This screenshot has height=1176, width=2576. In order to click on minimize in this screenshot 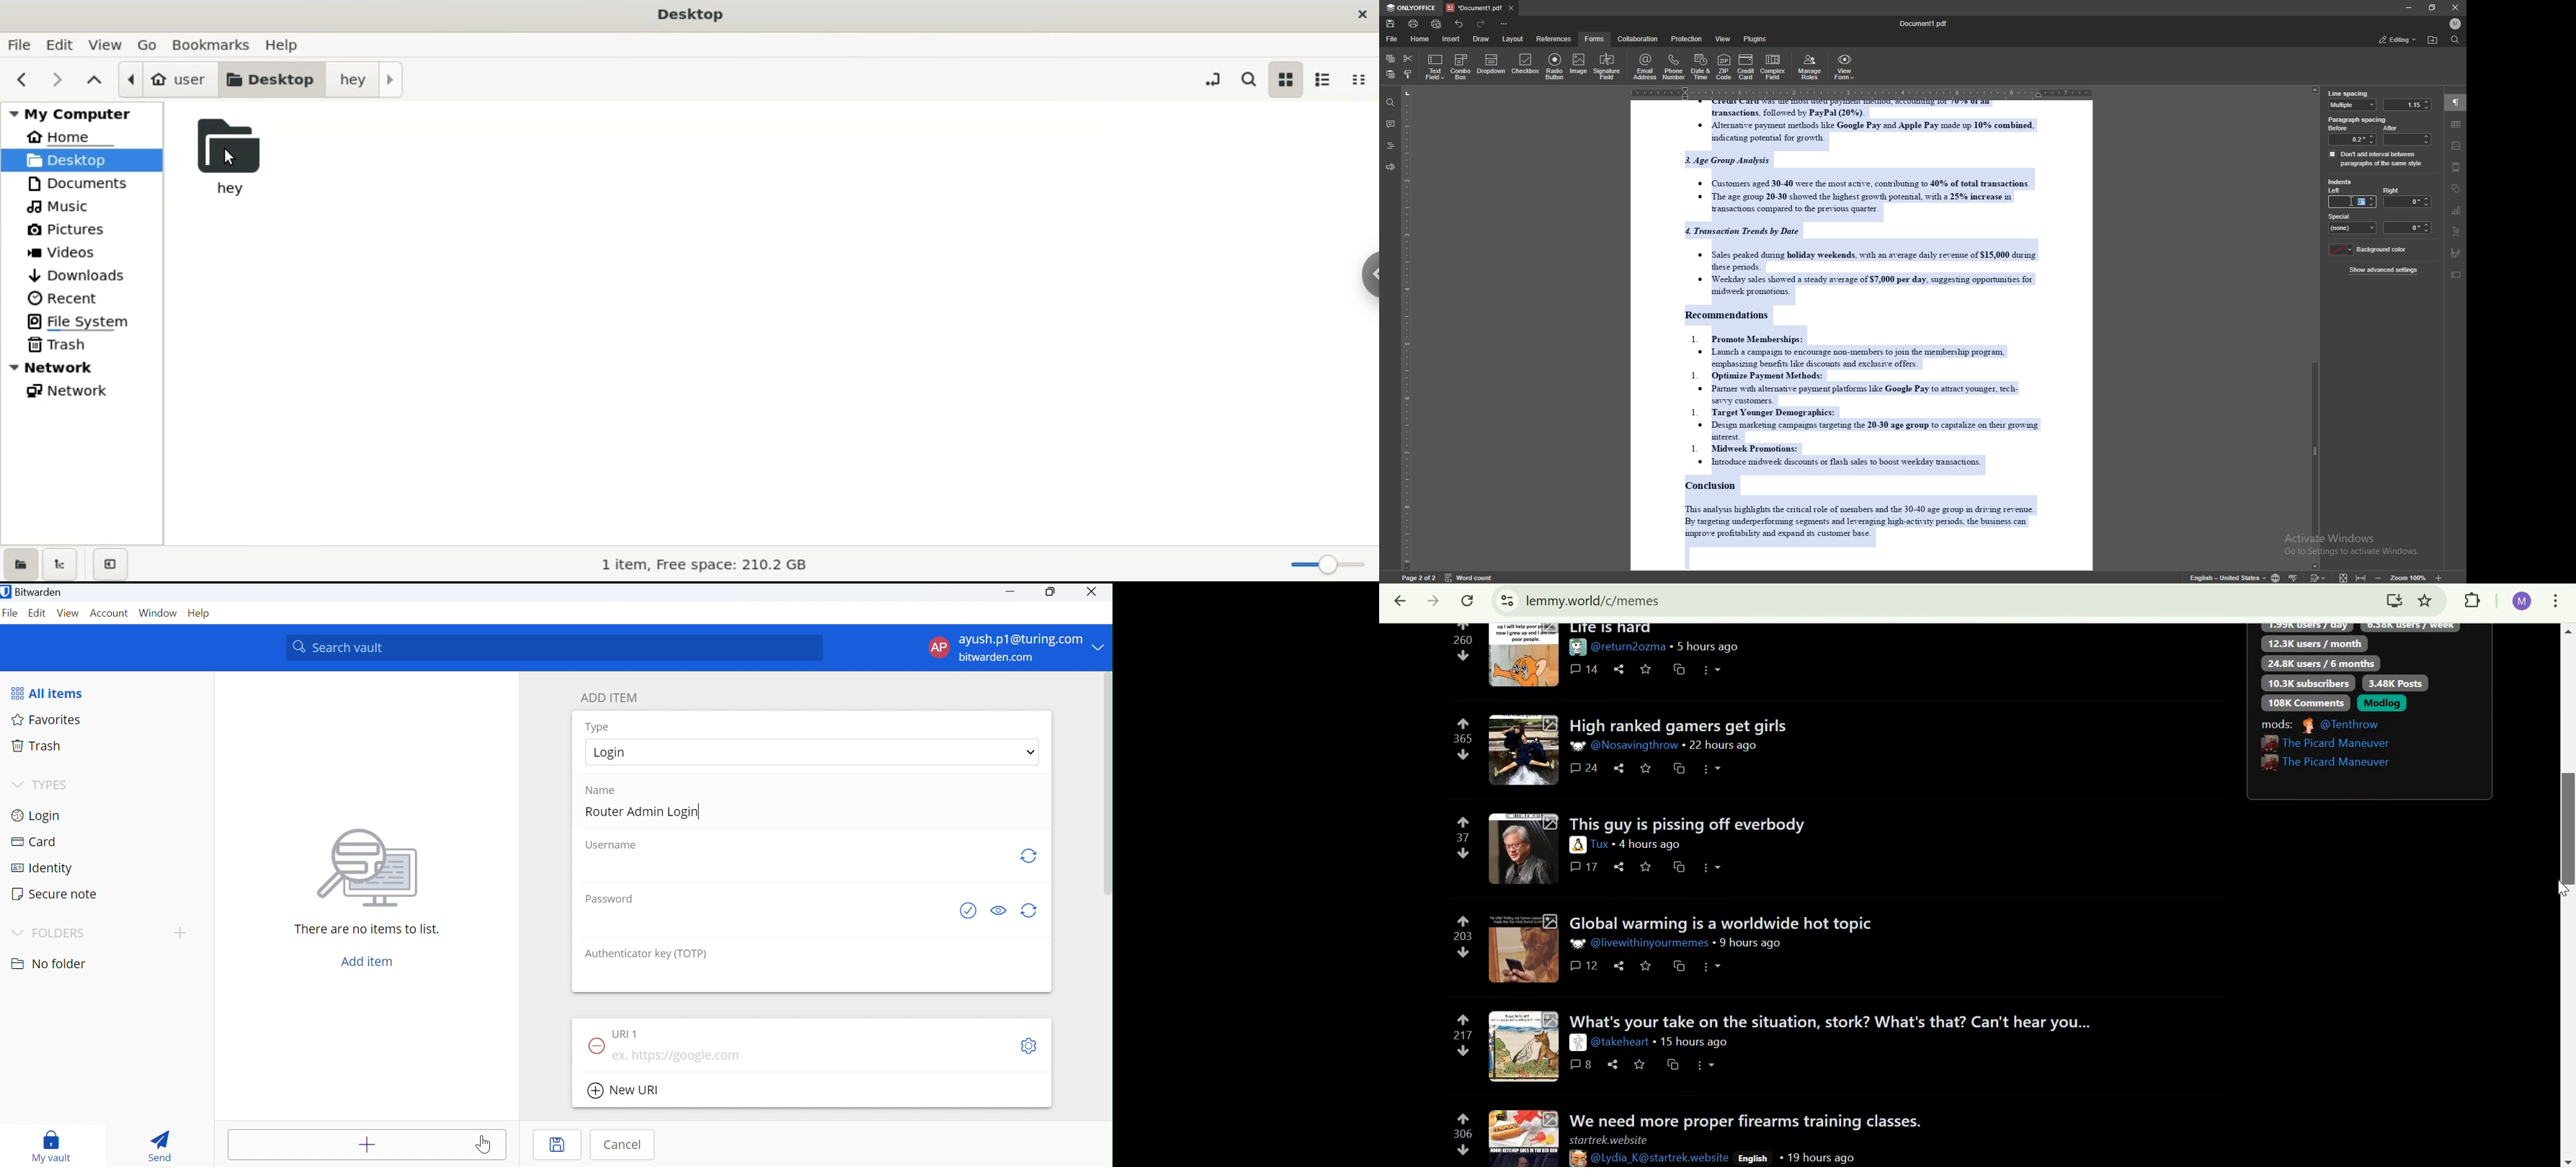, I will do `click(2409, 7)`.